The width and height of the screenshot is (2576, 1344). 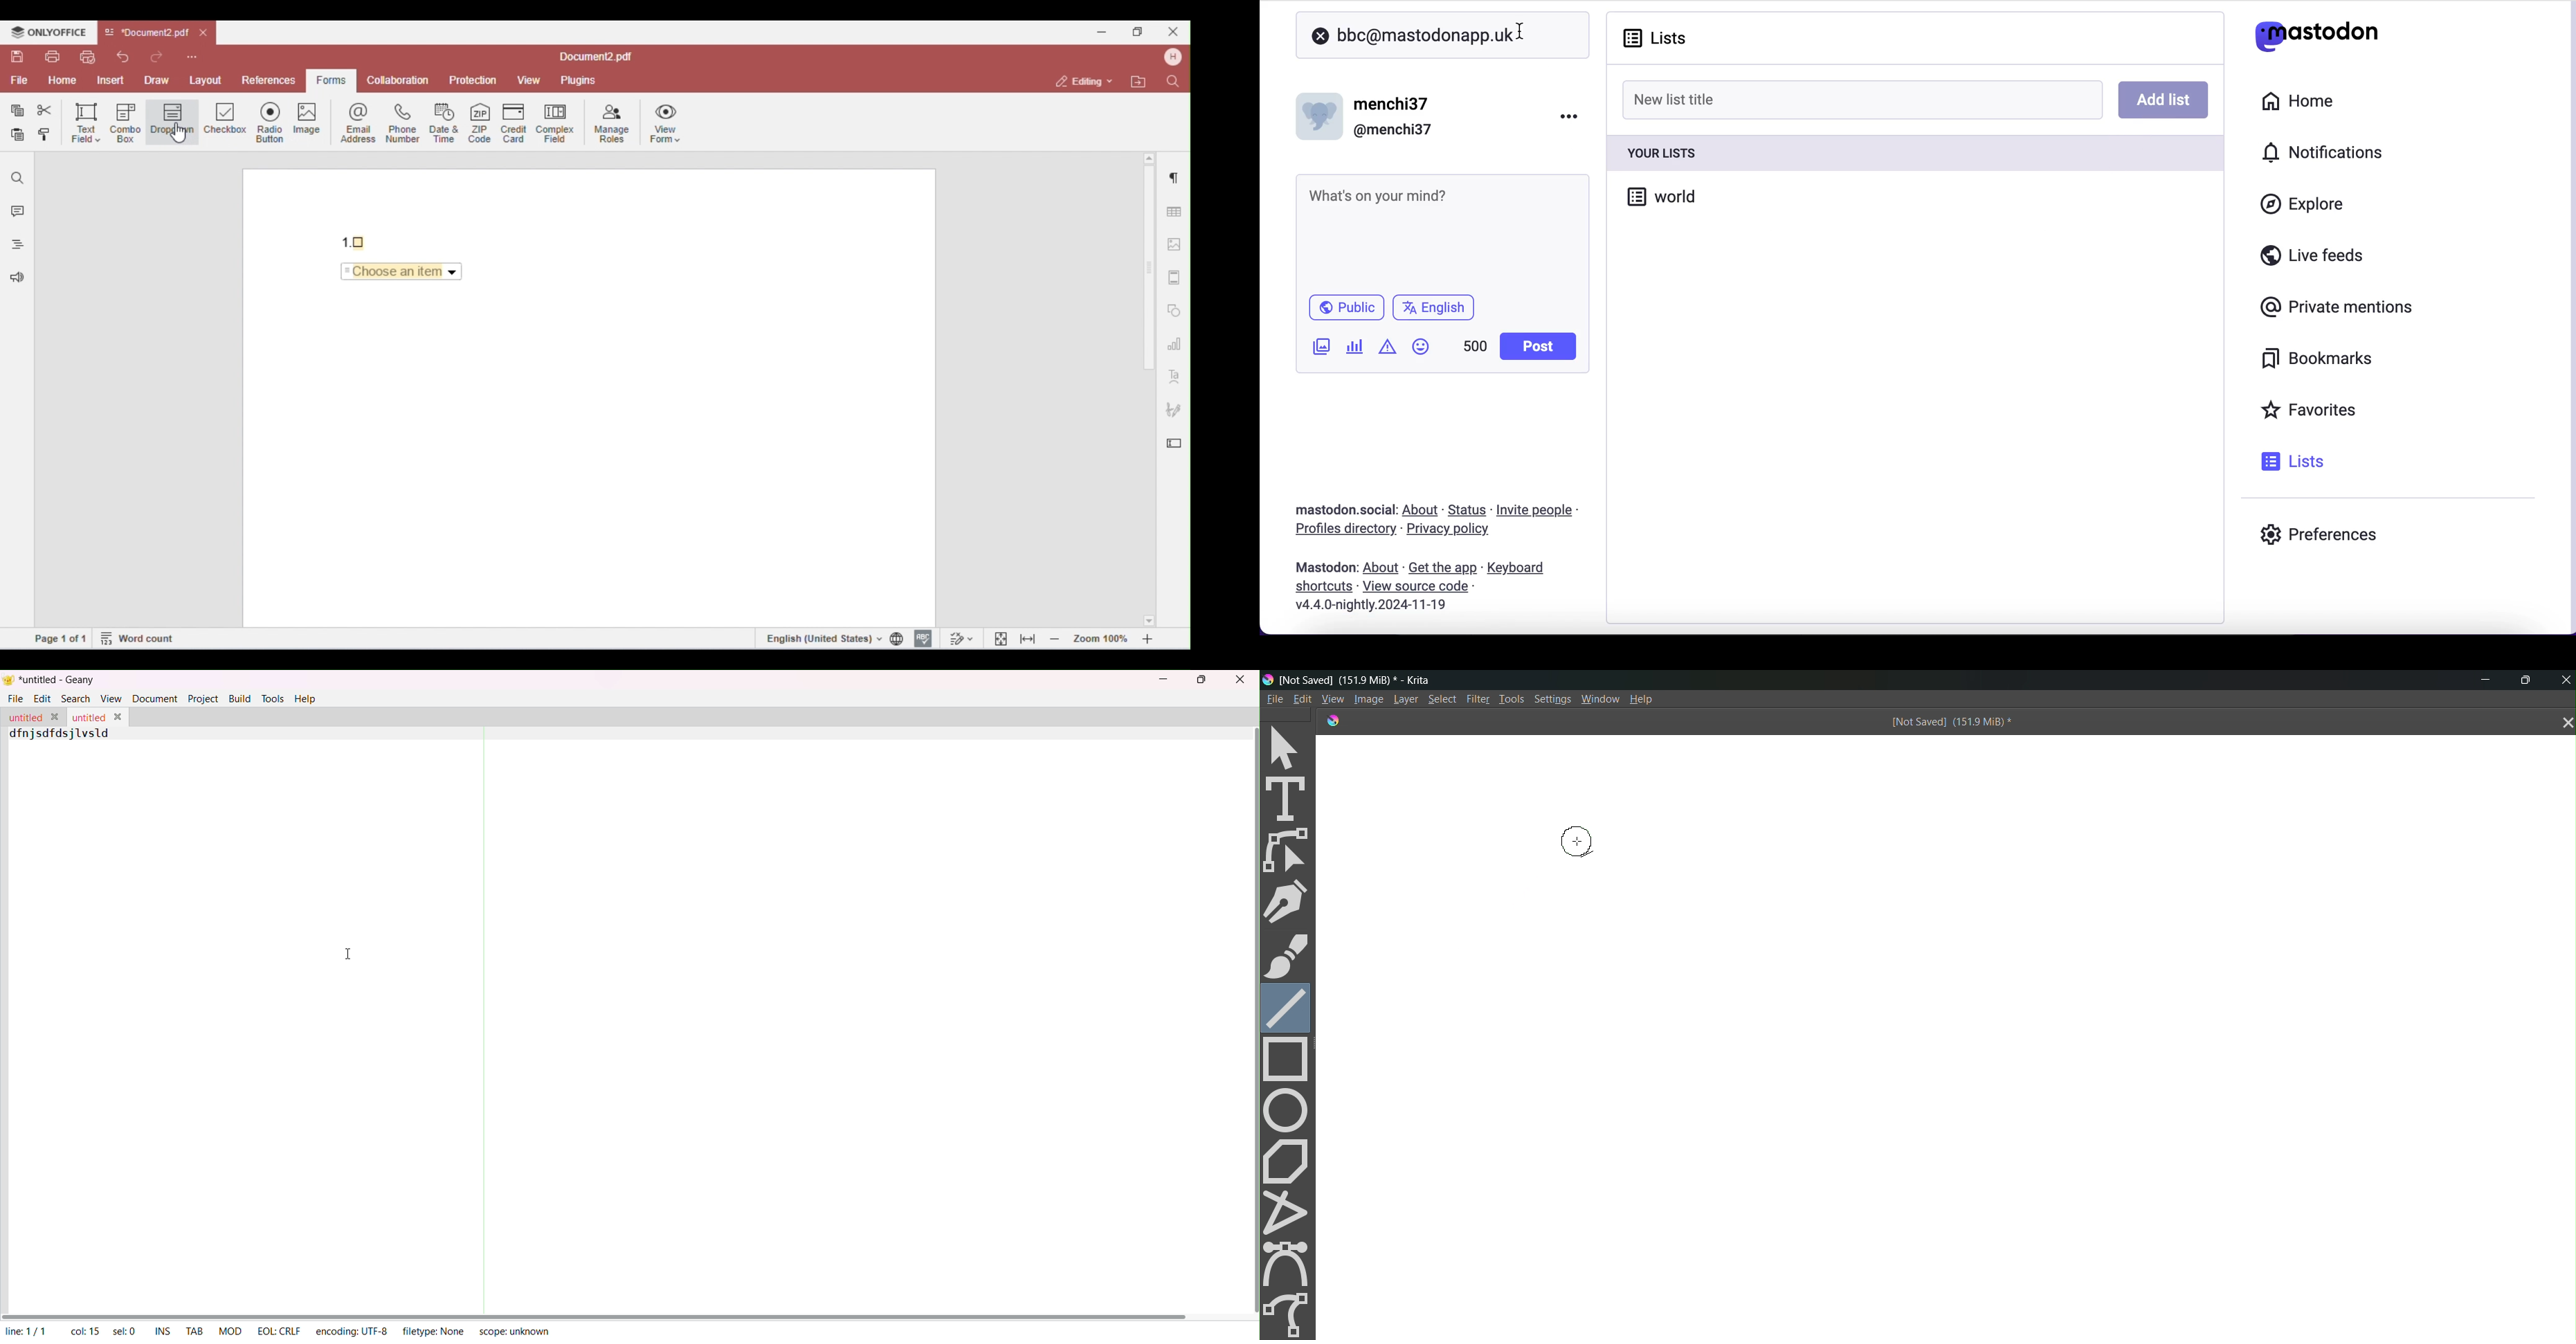 I want to click on mastodon, so click(x=1326, y=568).